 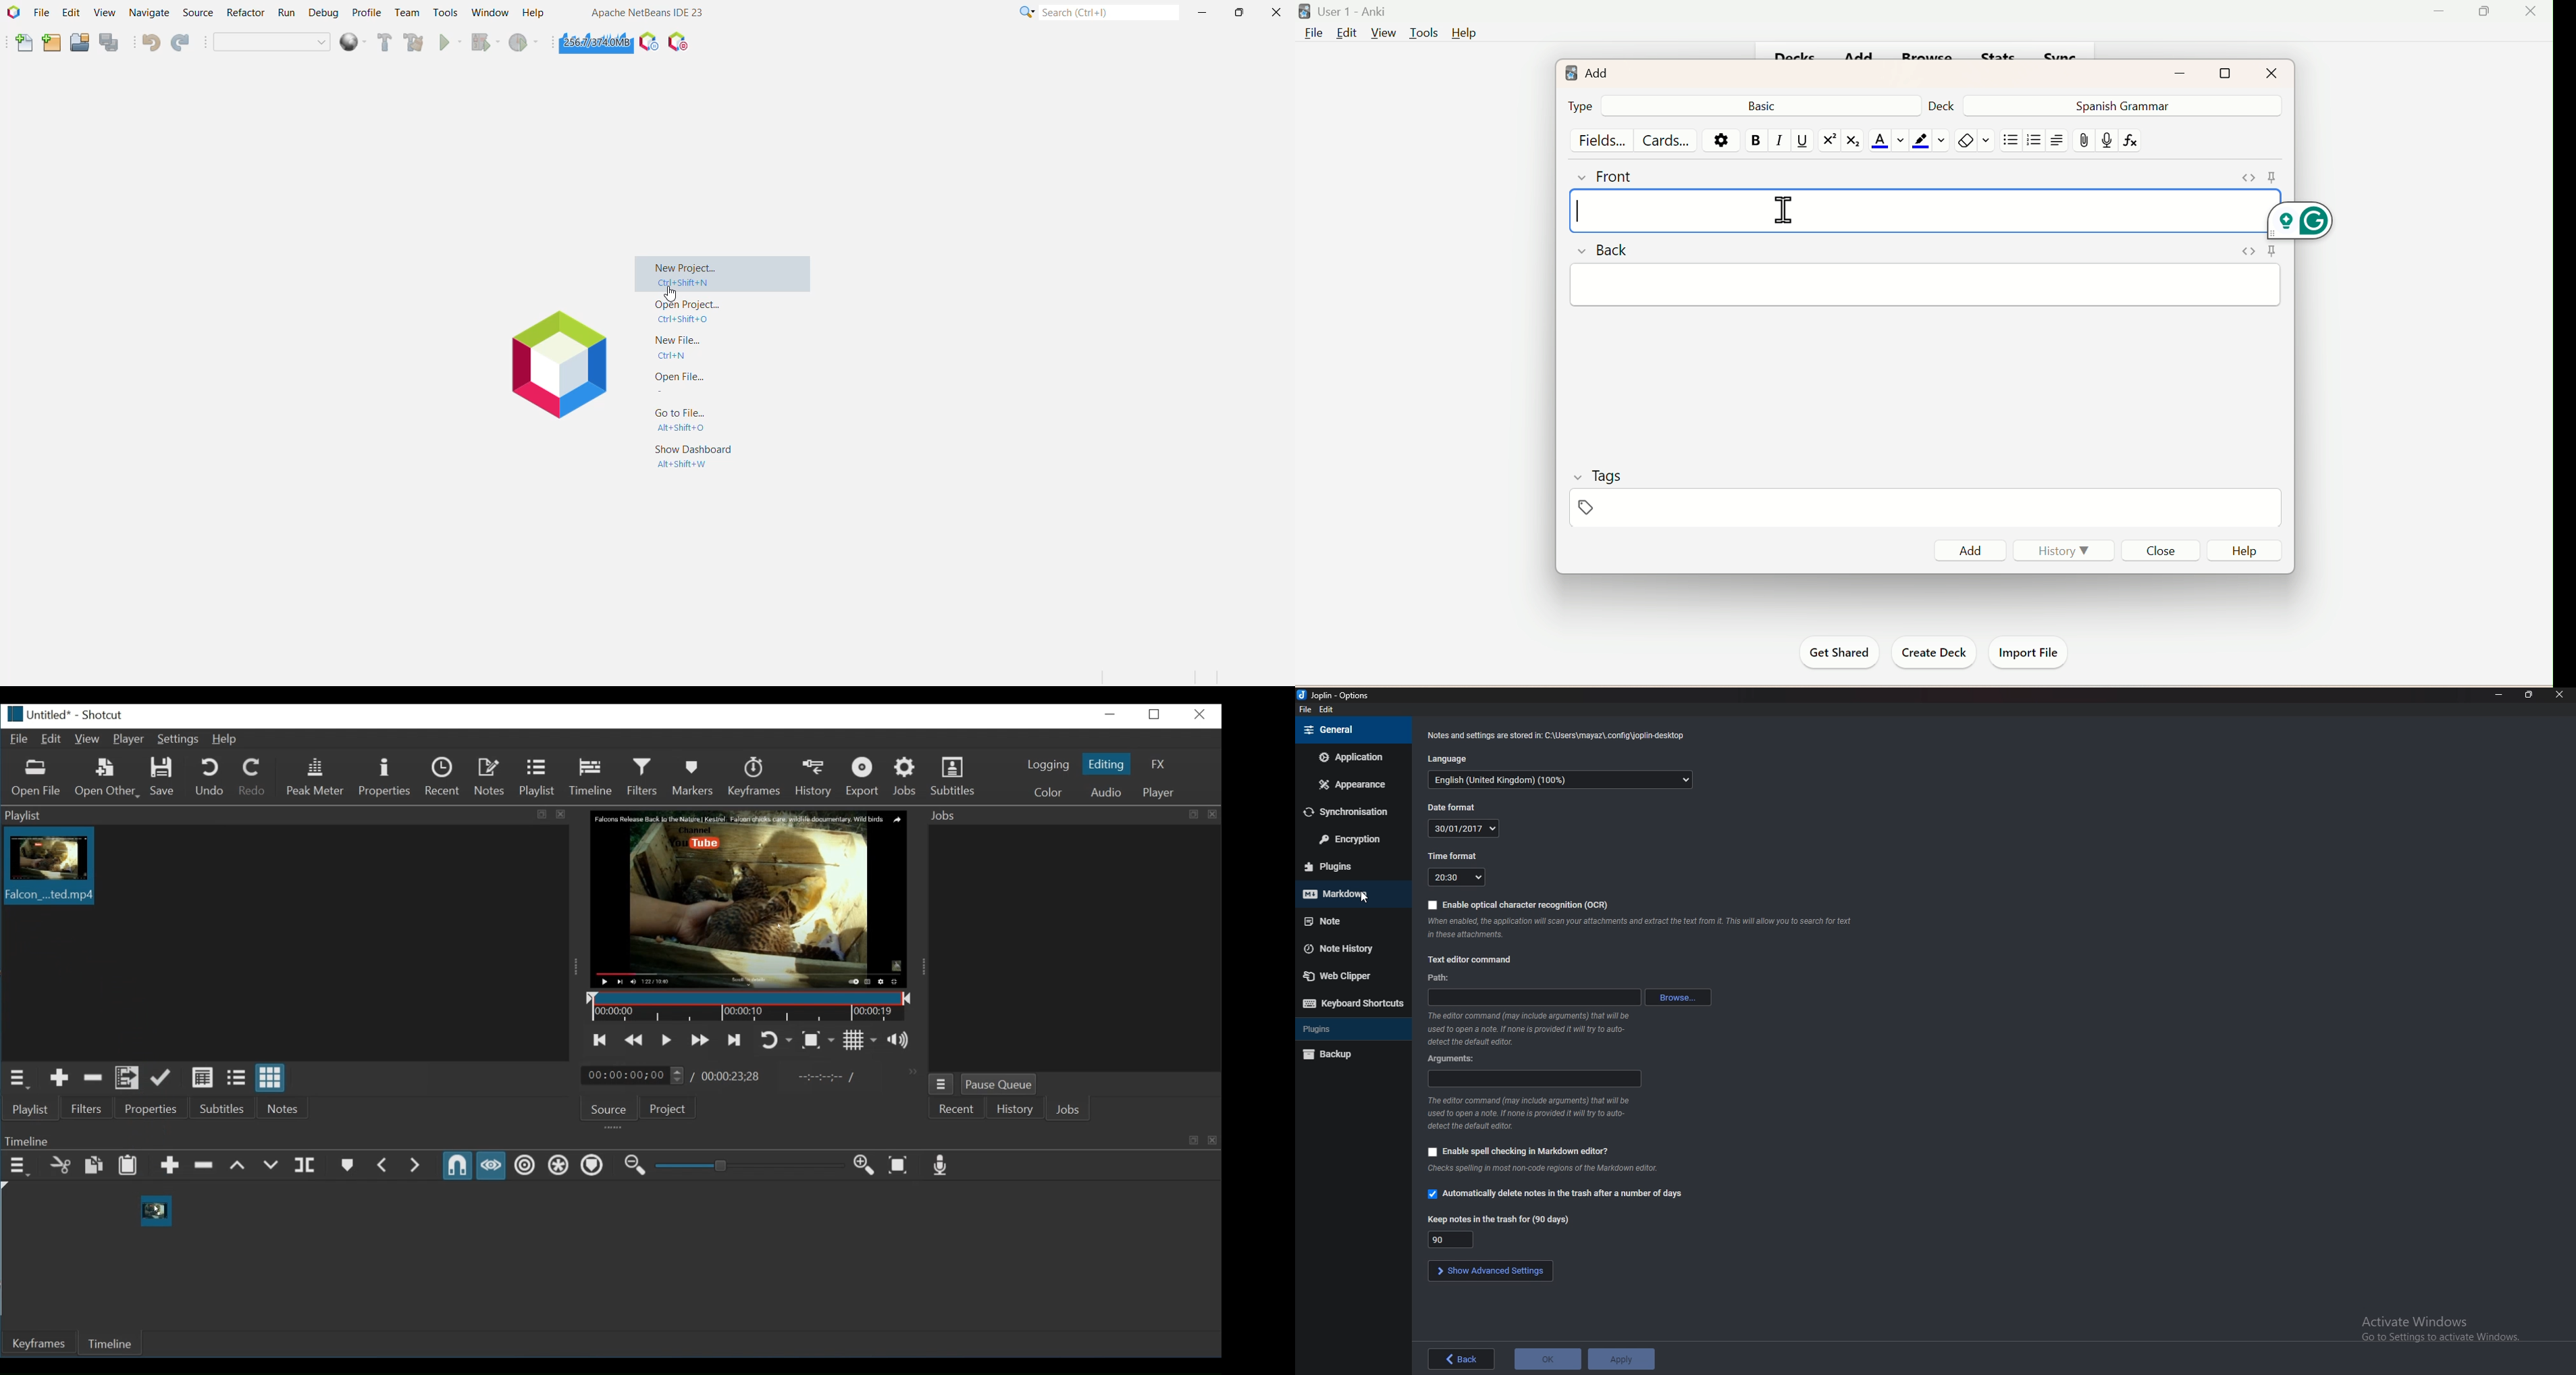 What do you see at coordinates (1682, 999) in the screenshot?
I see `browse` at bounding box center [1682, 999].